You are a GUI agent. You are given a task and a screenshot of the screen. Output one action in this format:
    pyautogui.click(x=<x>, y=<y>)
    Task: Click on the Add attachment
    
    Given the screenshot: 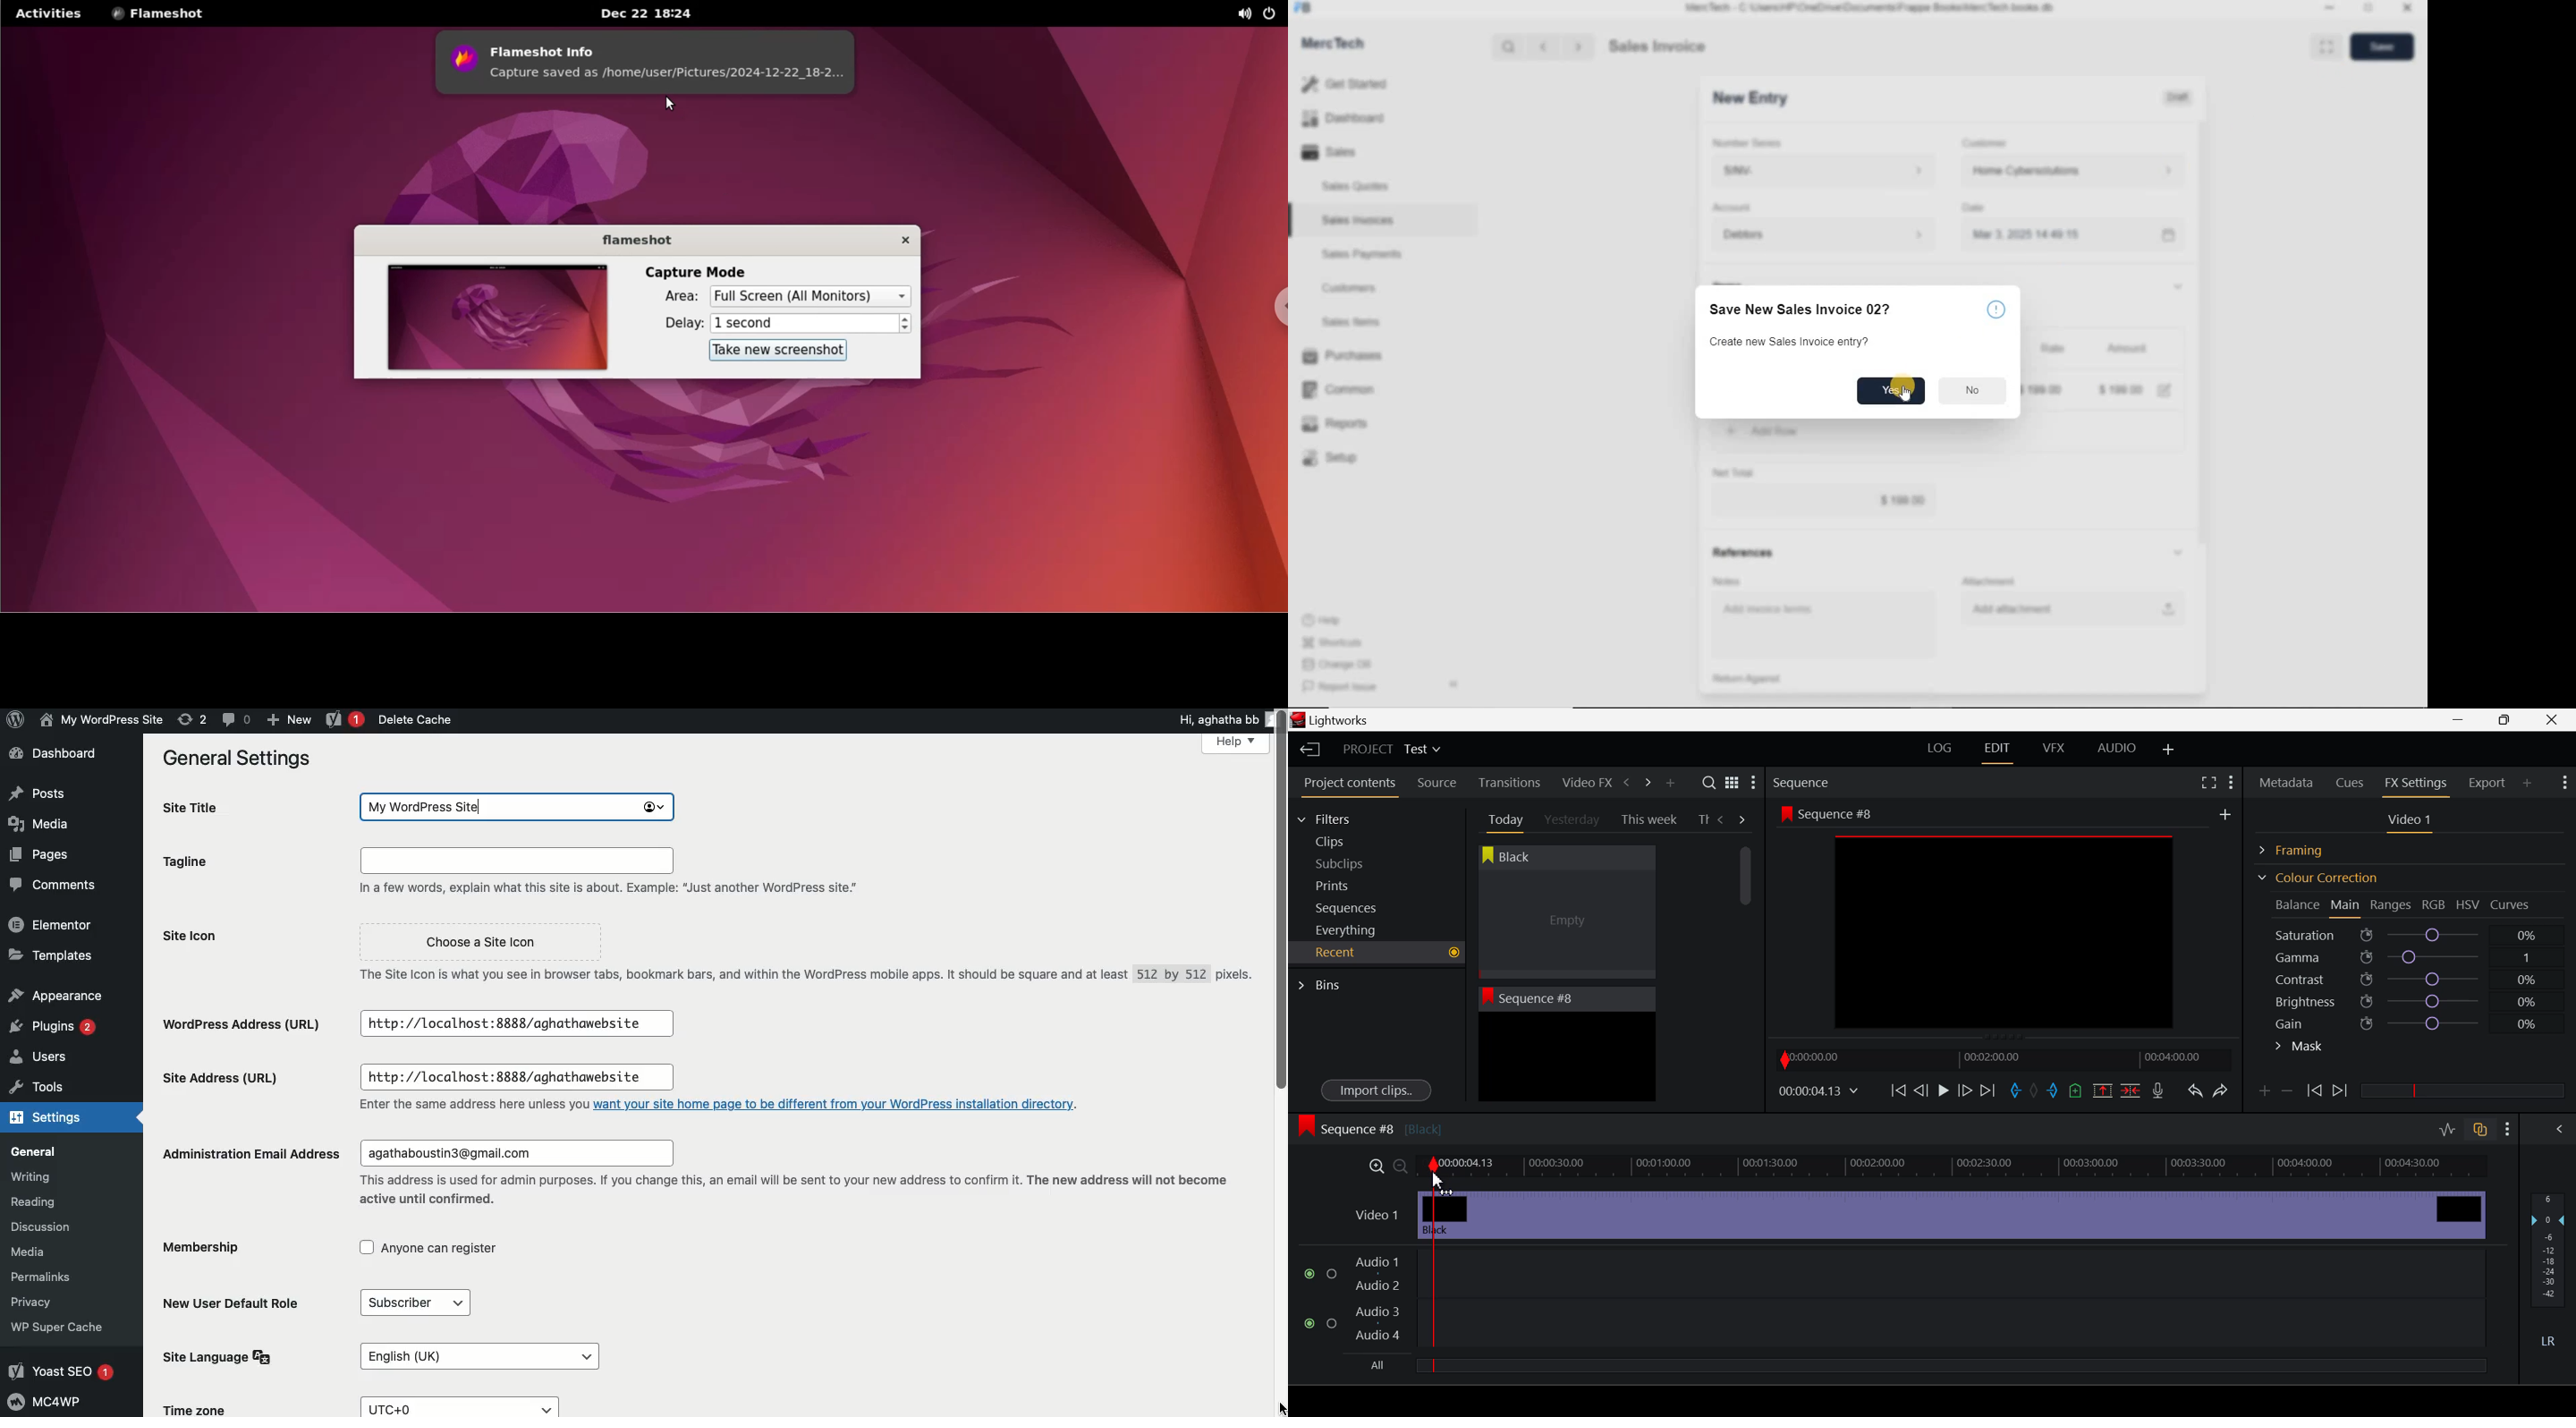 What is the action you would take?
    pyautogui.click(x=2073, y=608)
    